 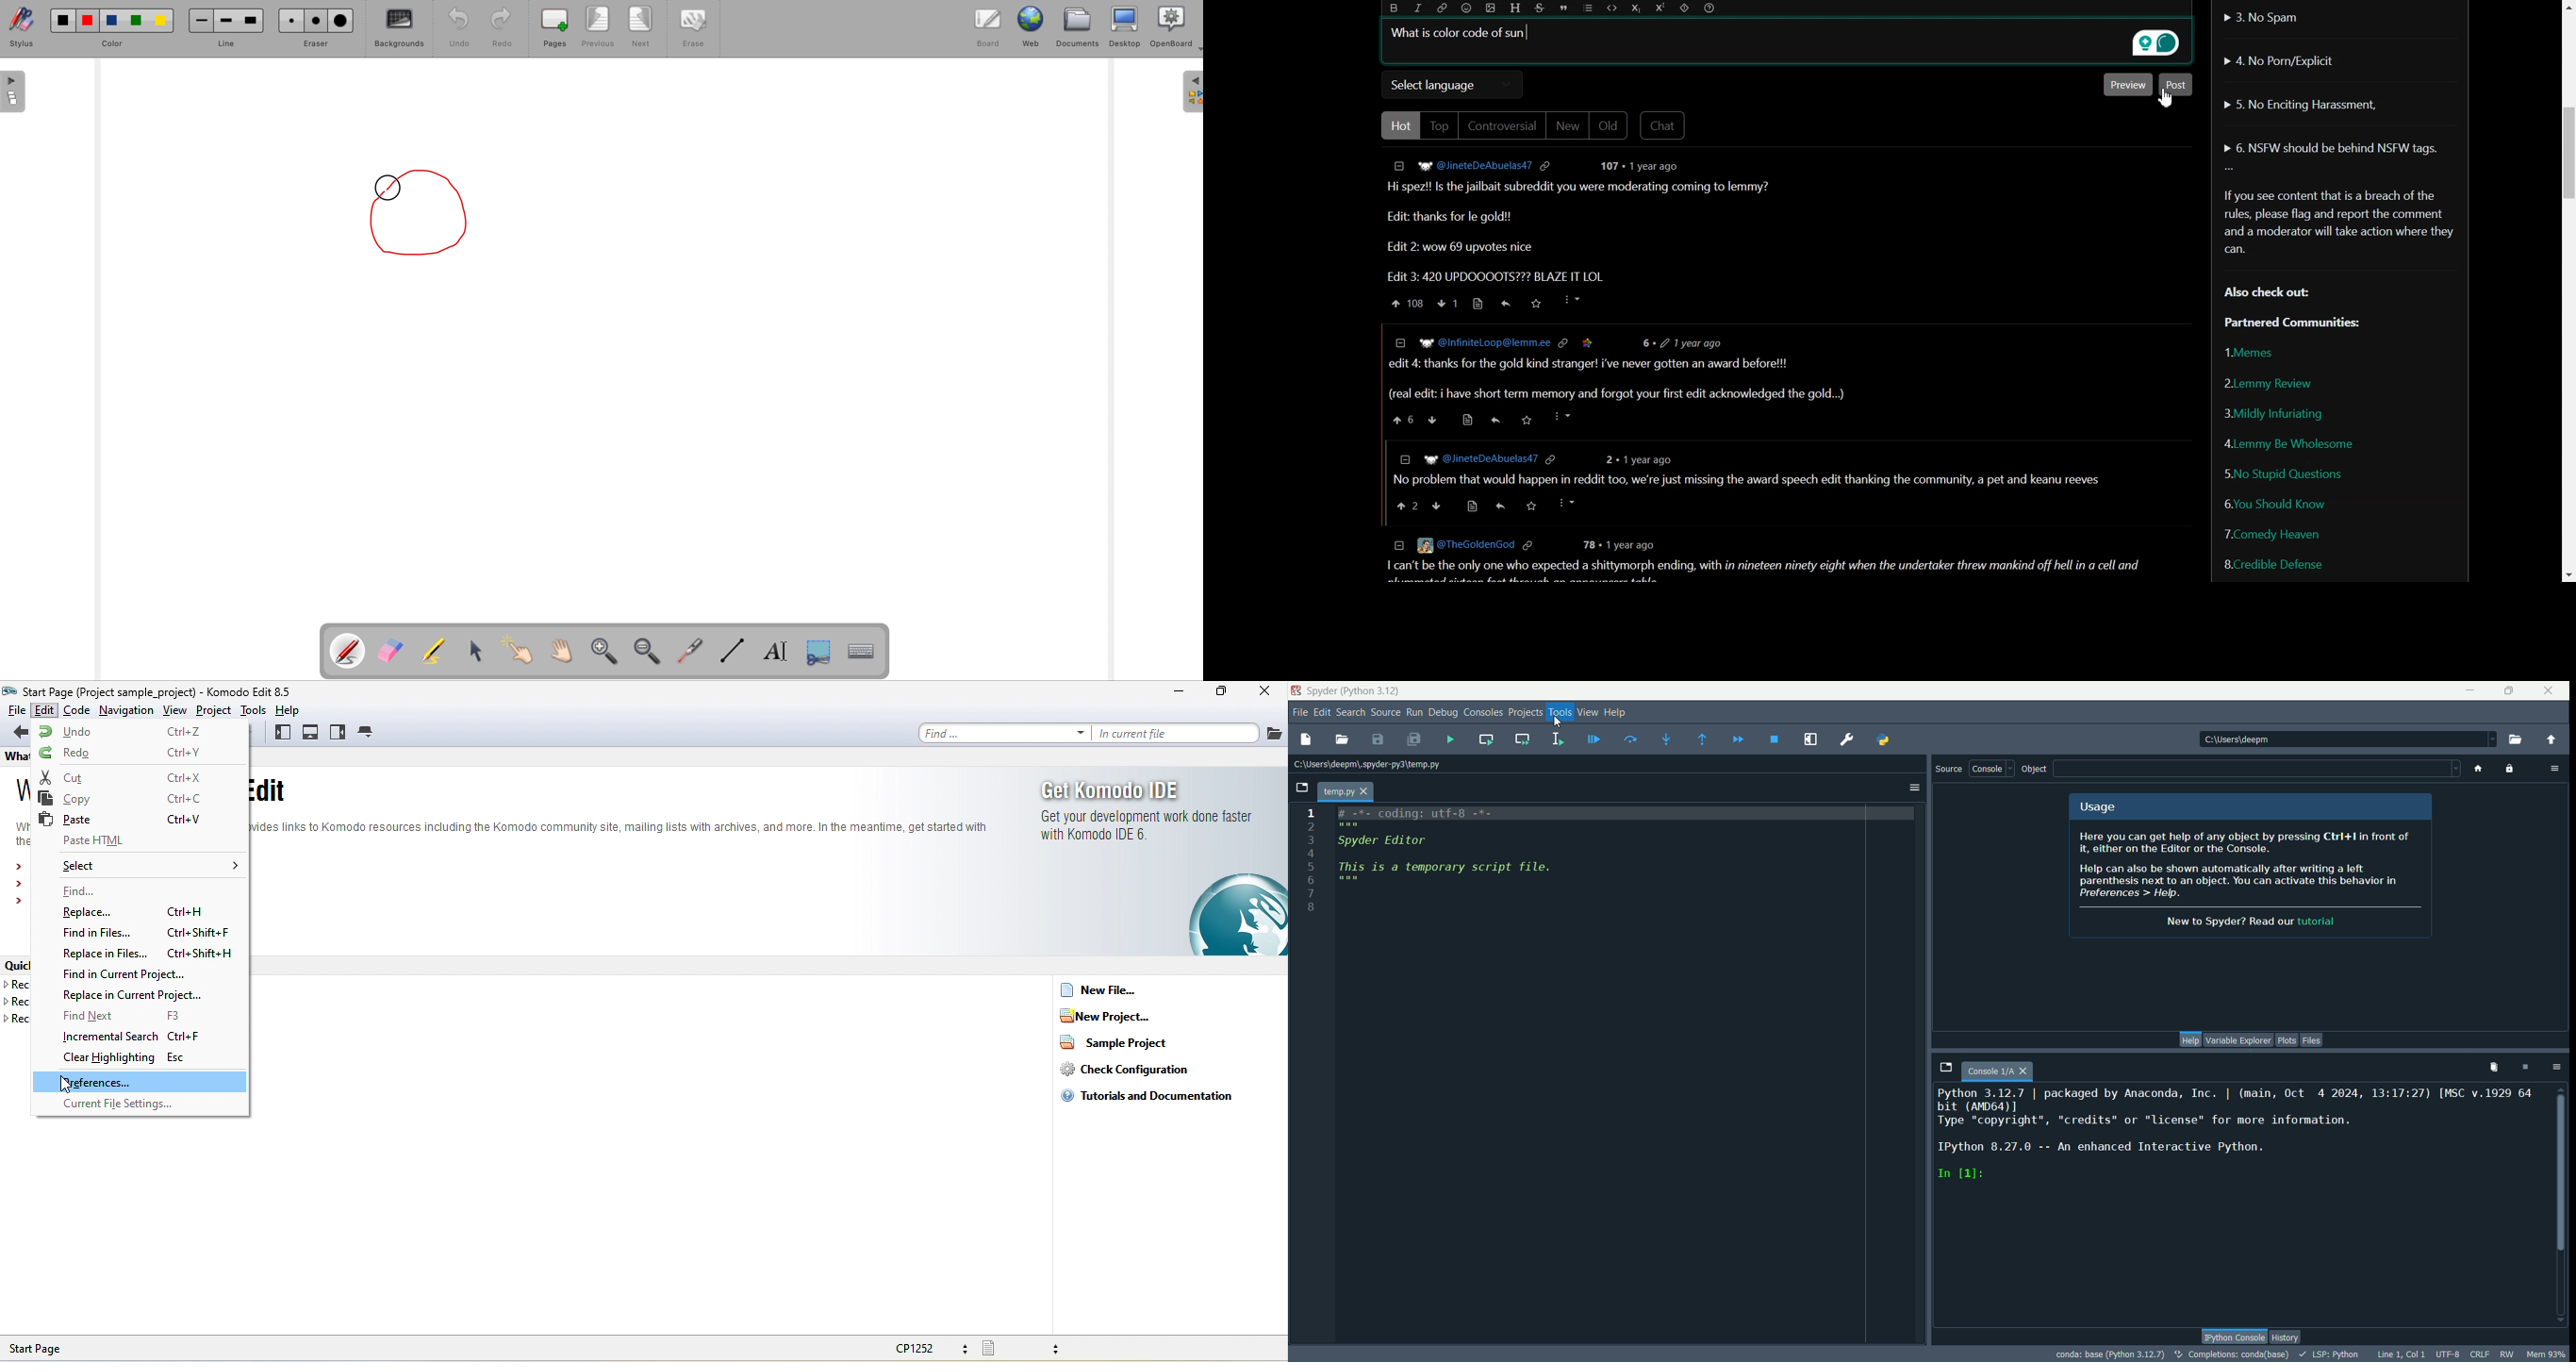 What do you see at coordinates (691, 28) in the screenshot?
I see `erase` at bounding box center [691, 28].